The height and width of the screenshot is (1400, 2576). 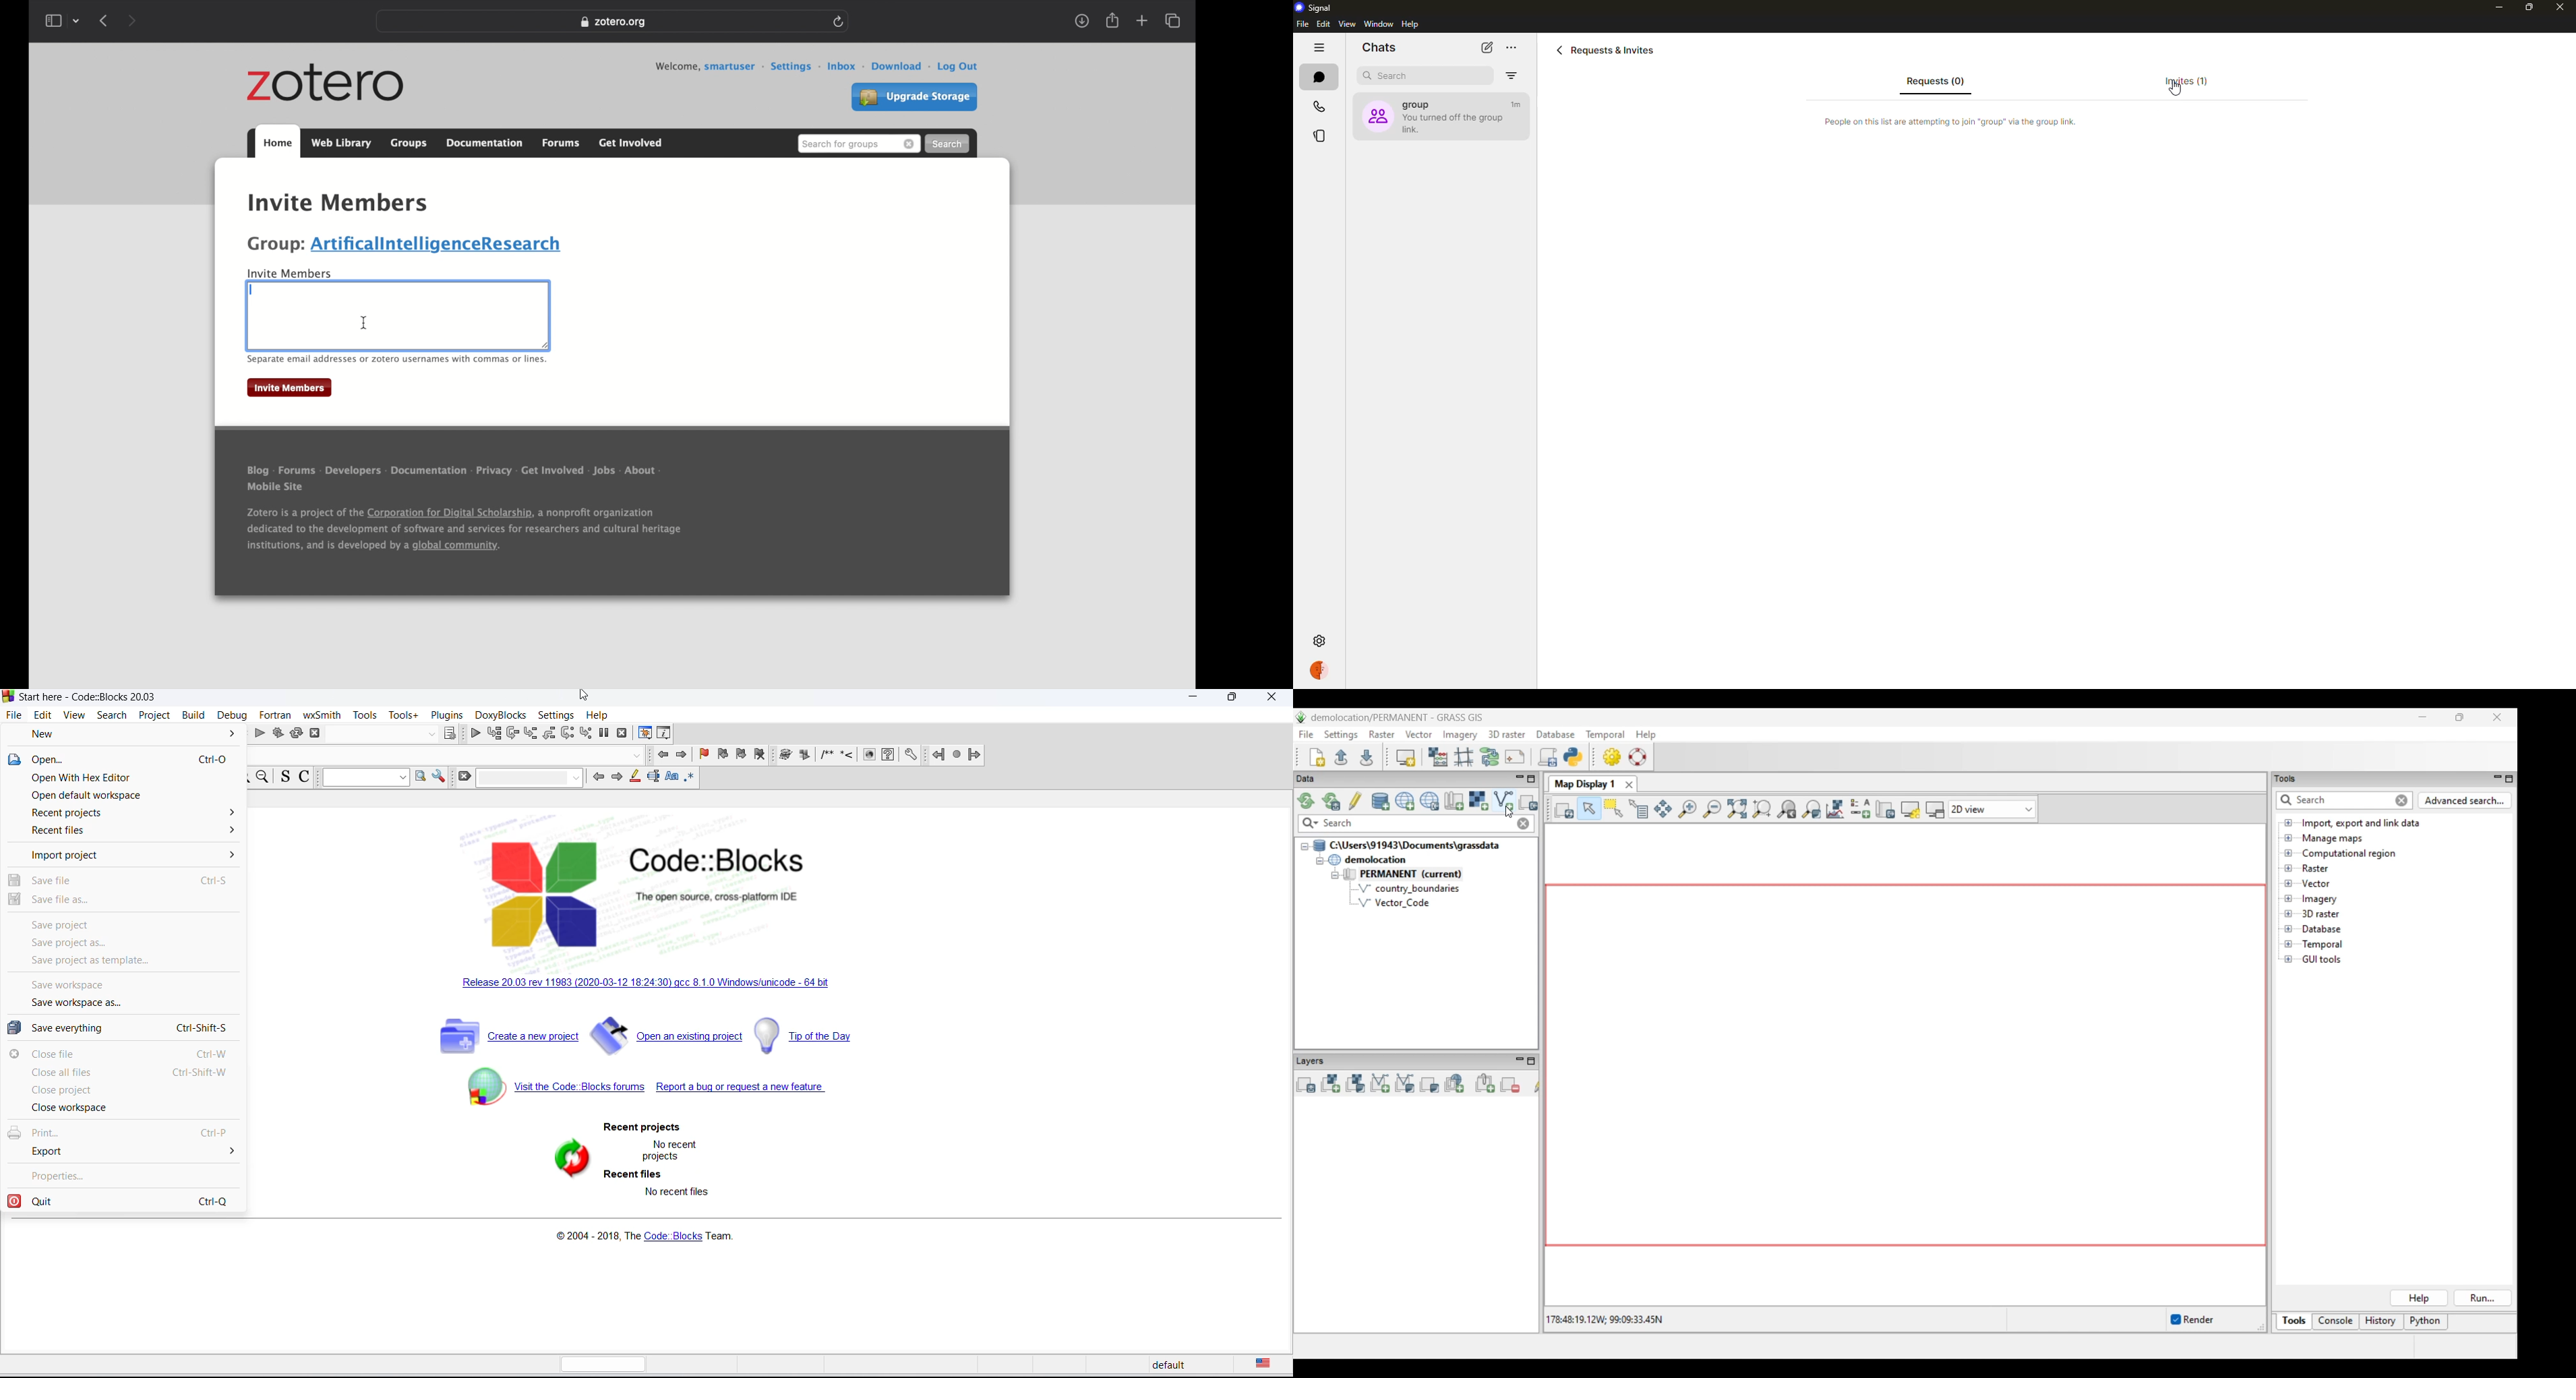 What do you see at coordinates (960, 67) in the screenshot?
I see `log out` at bounding box center [960, 67].